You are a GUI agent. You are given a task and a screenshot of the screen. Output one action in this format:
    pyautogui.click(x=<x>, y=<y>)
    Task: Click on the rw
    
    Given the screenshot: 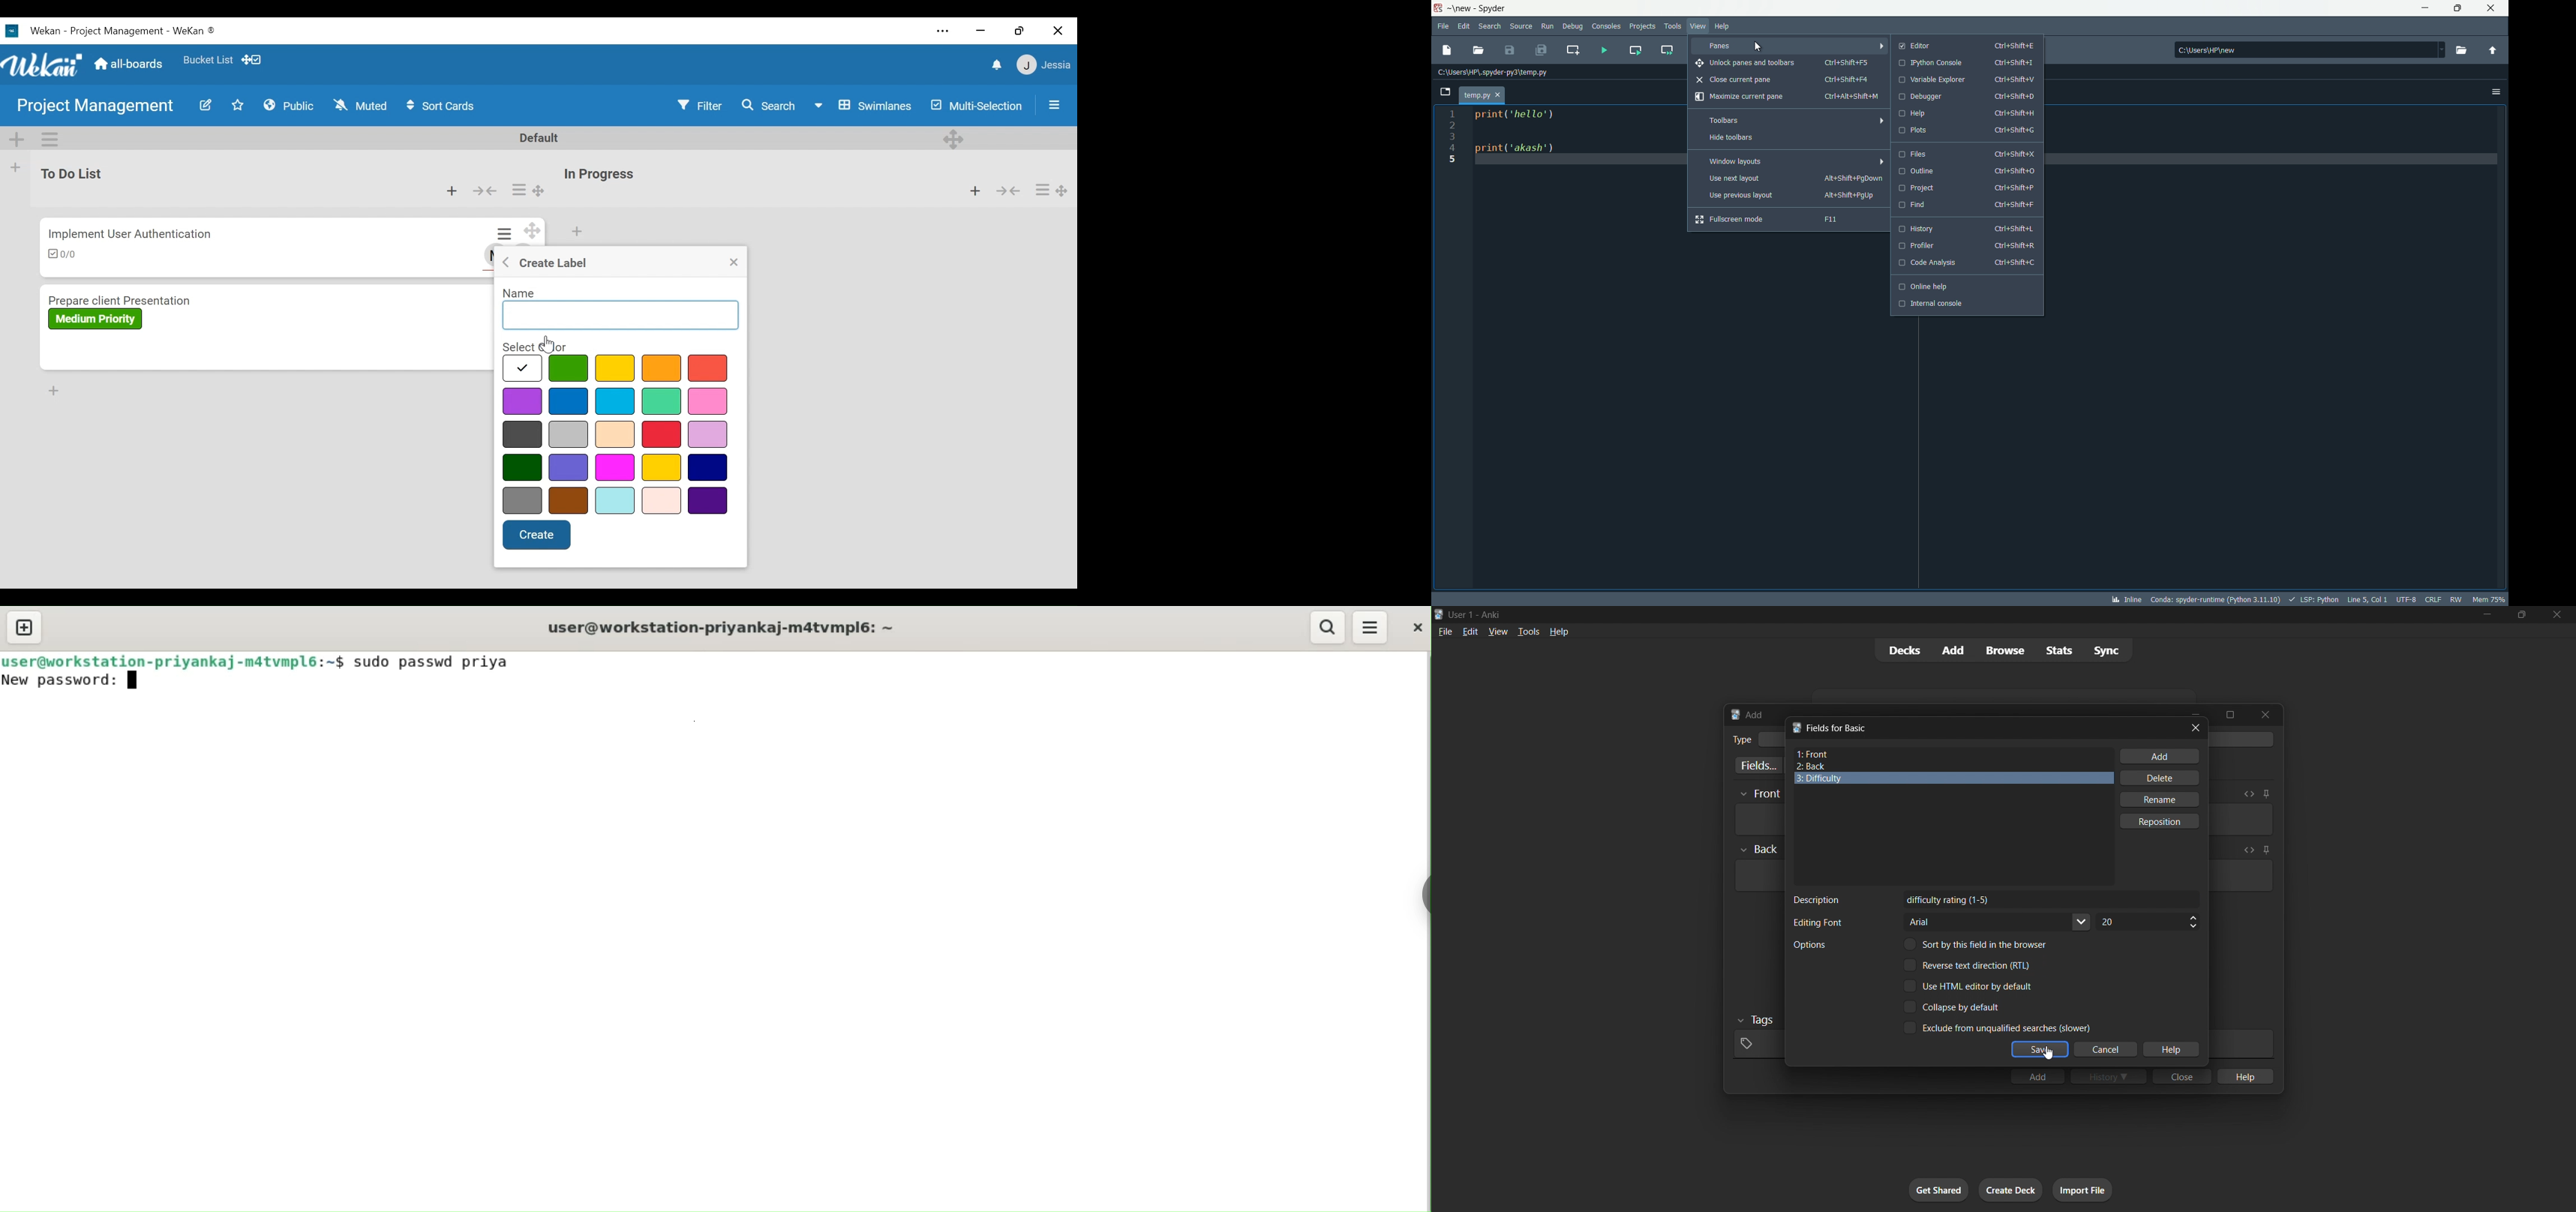 What is the action you would take?
    pyautogui.click(x=2456, y=599)
    